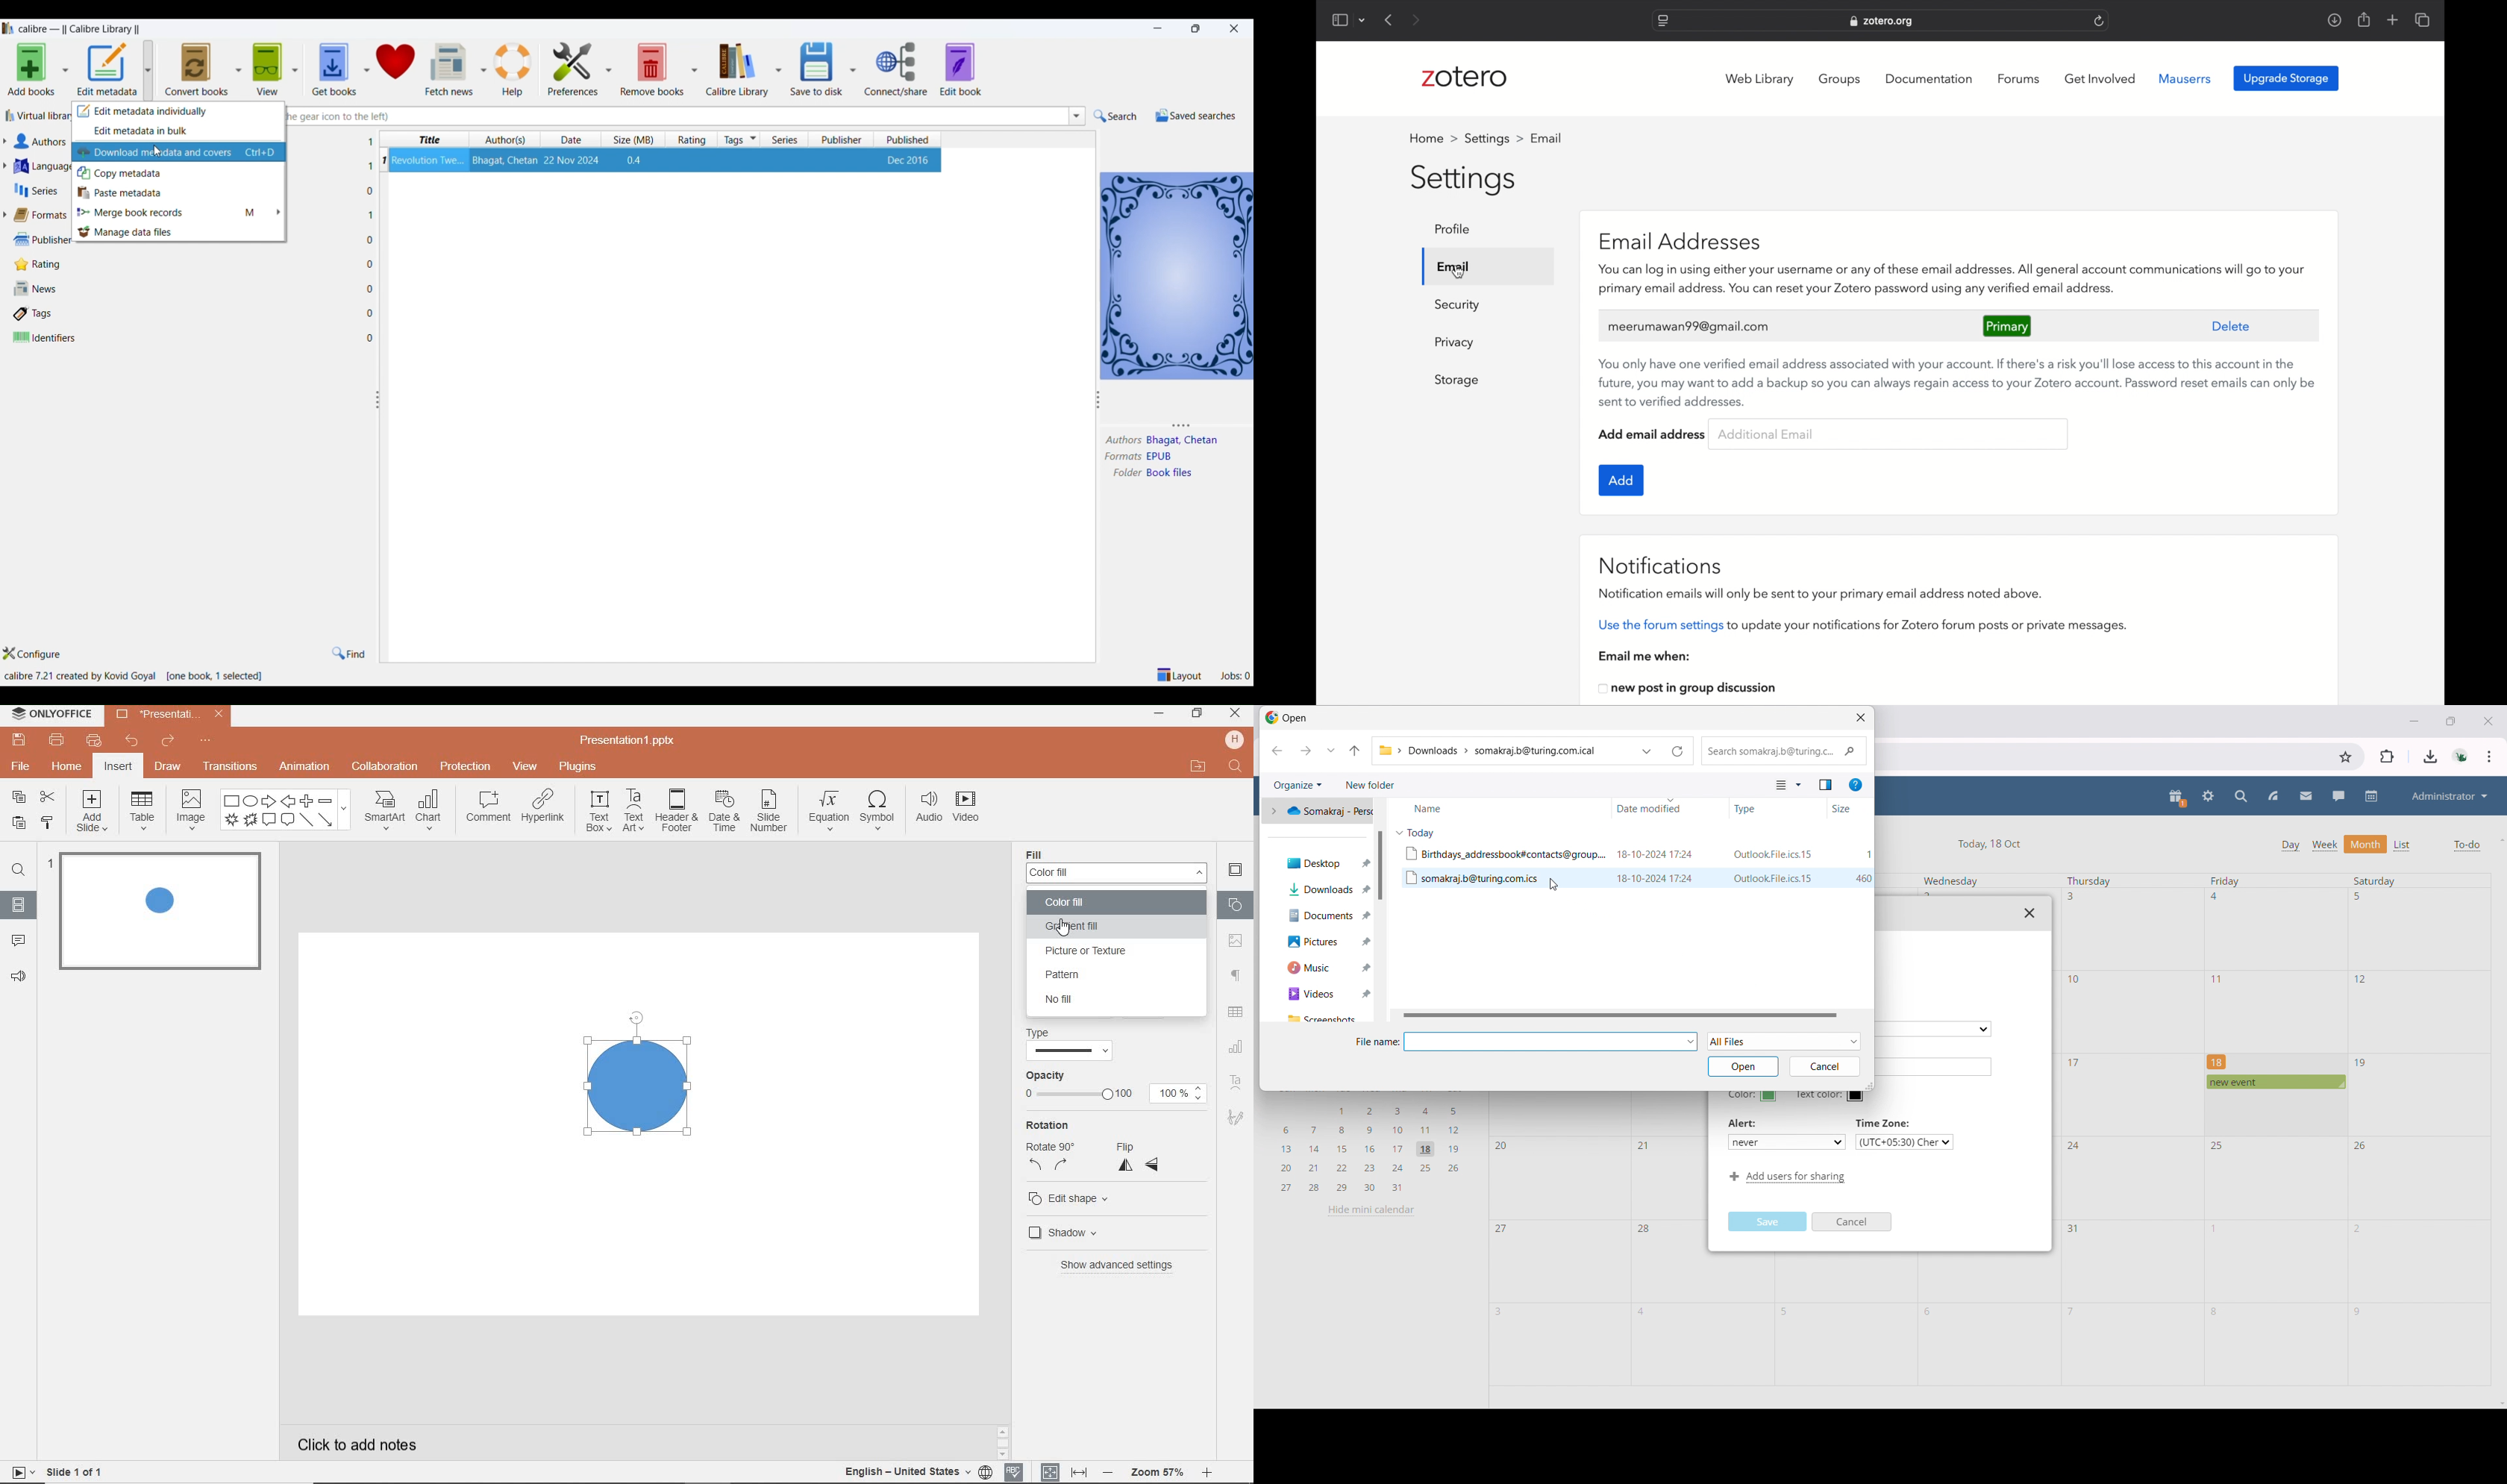 Image resolution: width=2520 pixels, height=1484 pixels. I want to click on security, so click(1457, 306).